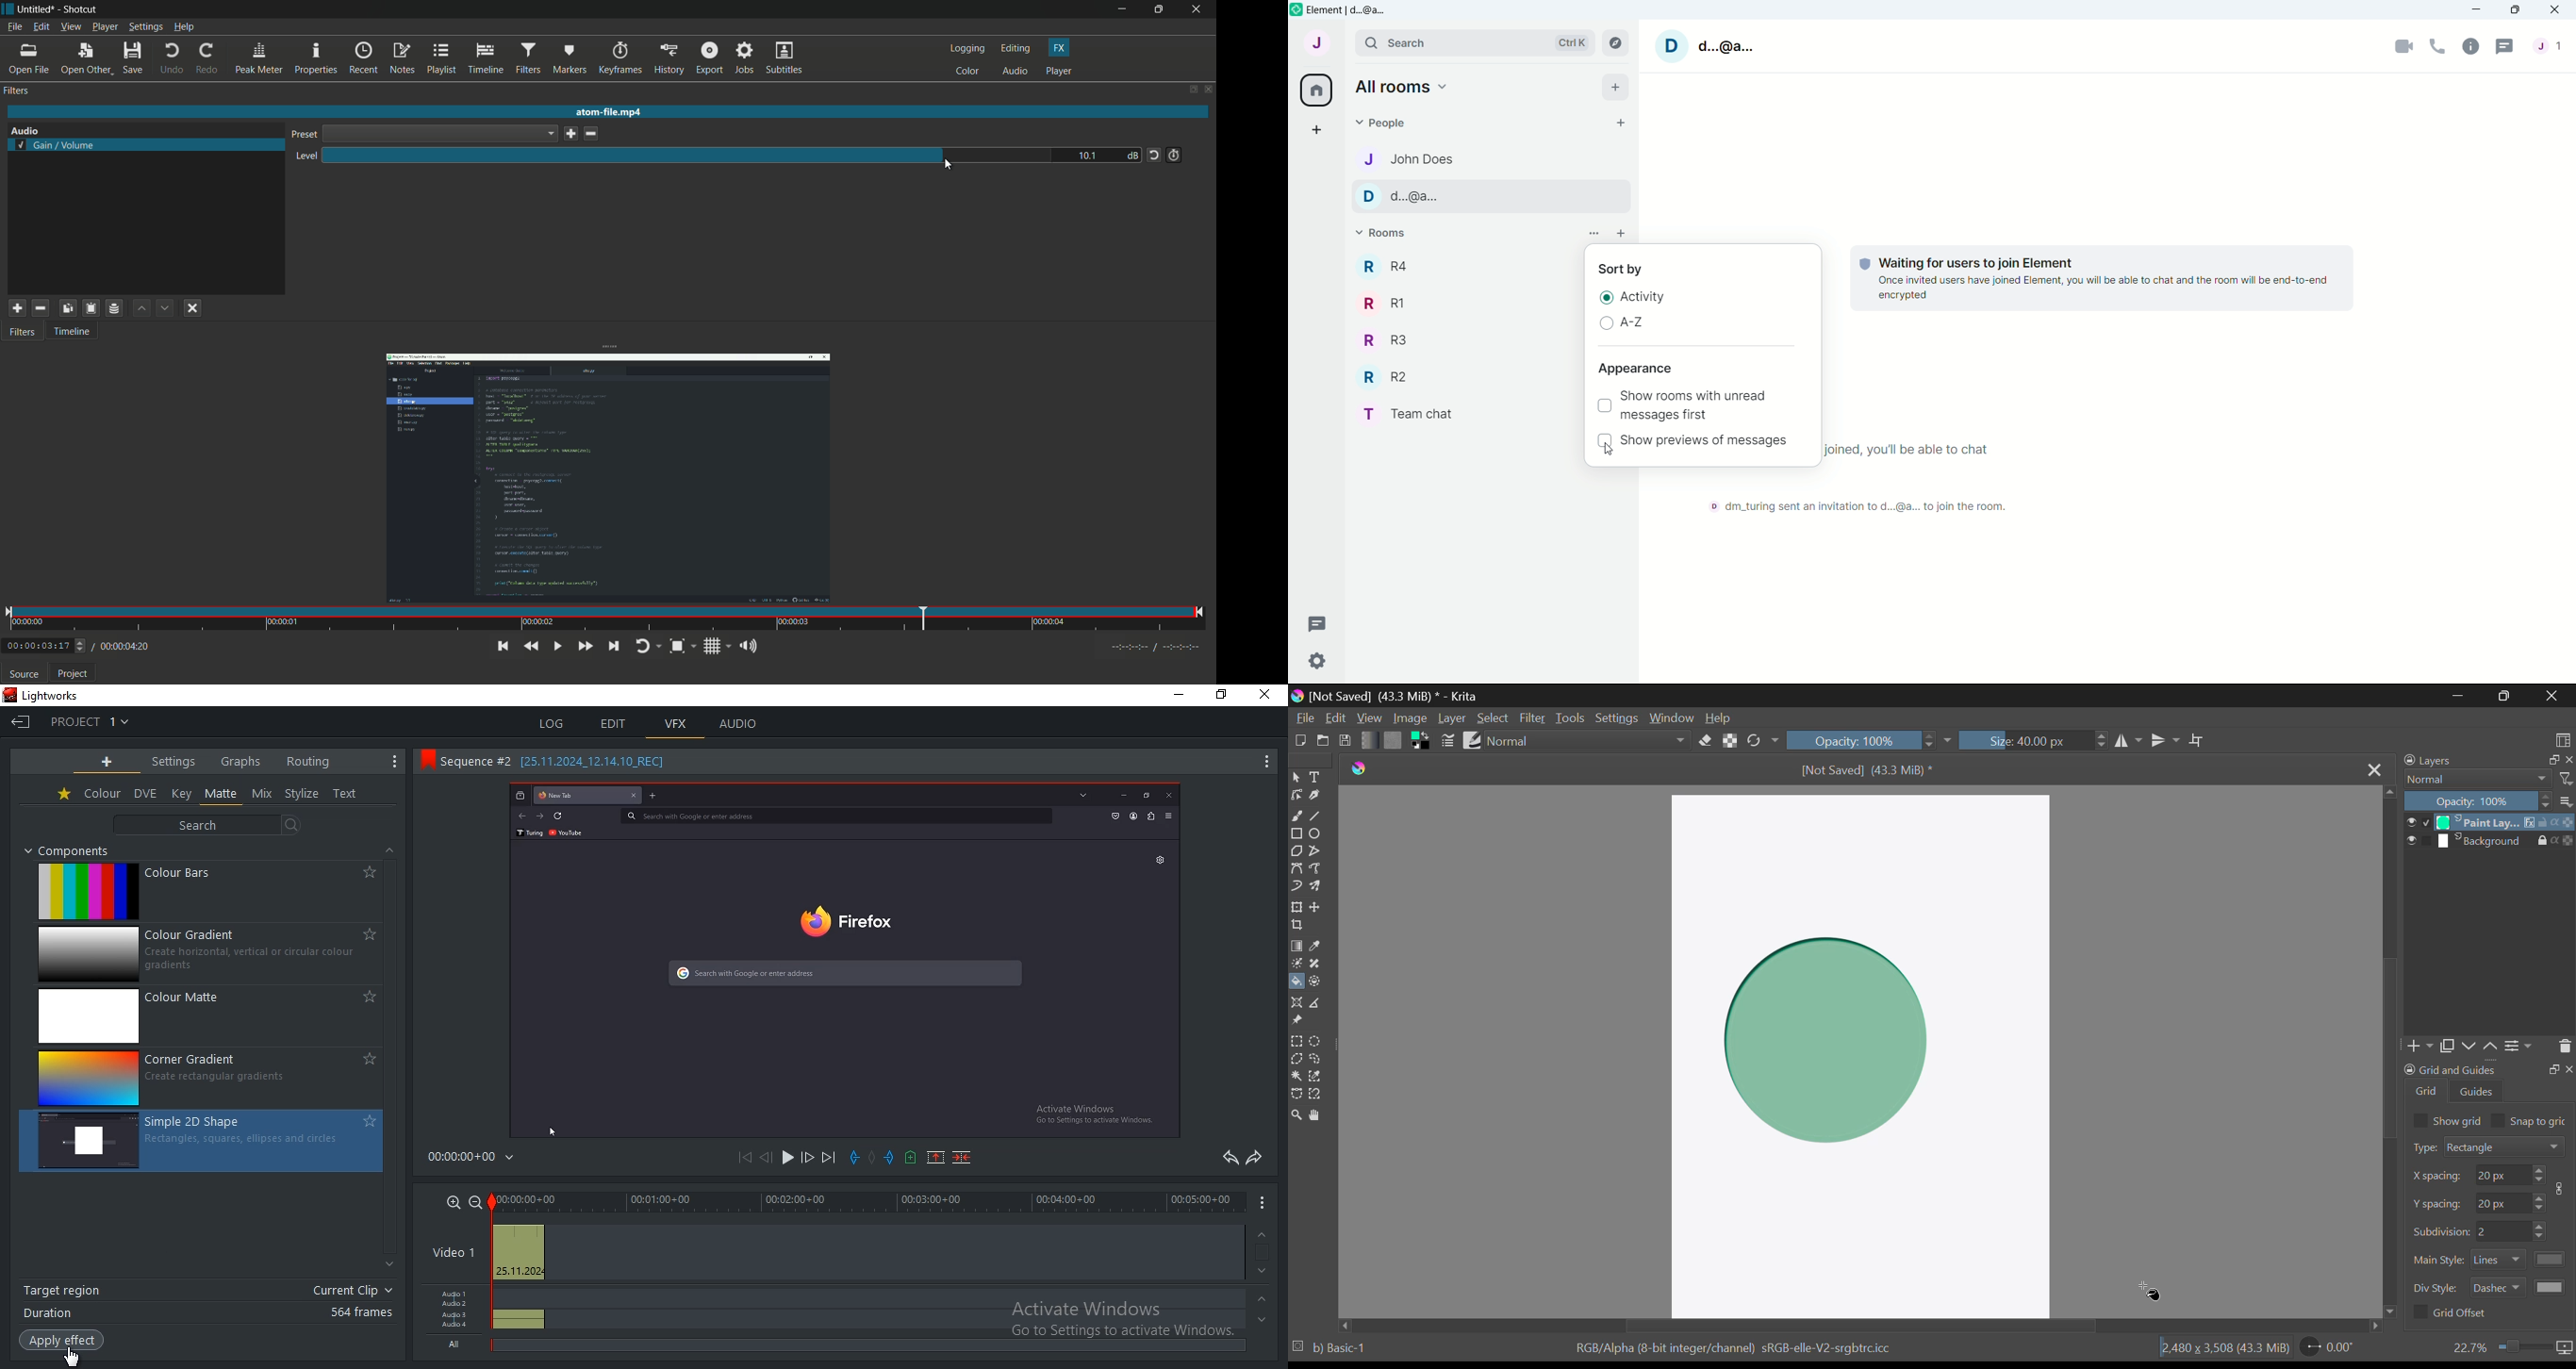  What do you see at coordinates (1409, 160) in the screenshot?
I see `J John Does` at bounding box center [1409, 160].